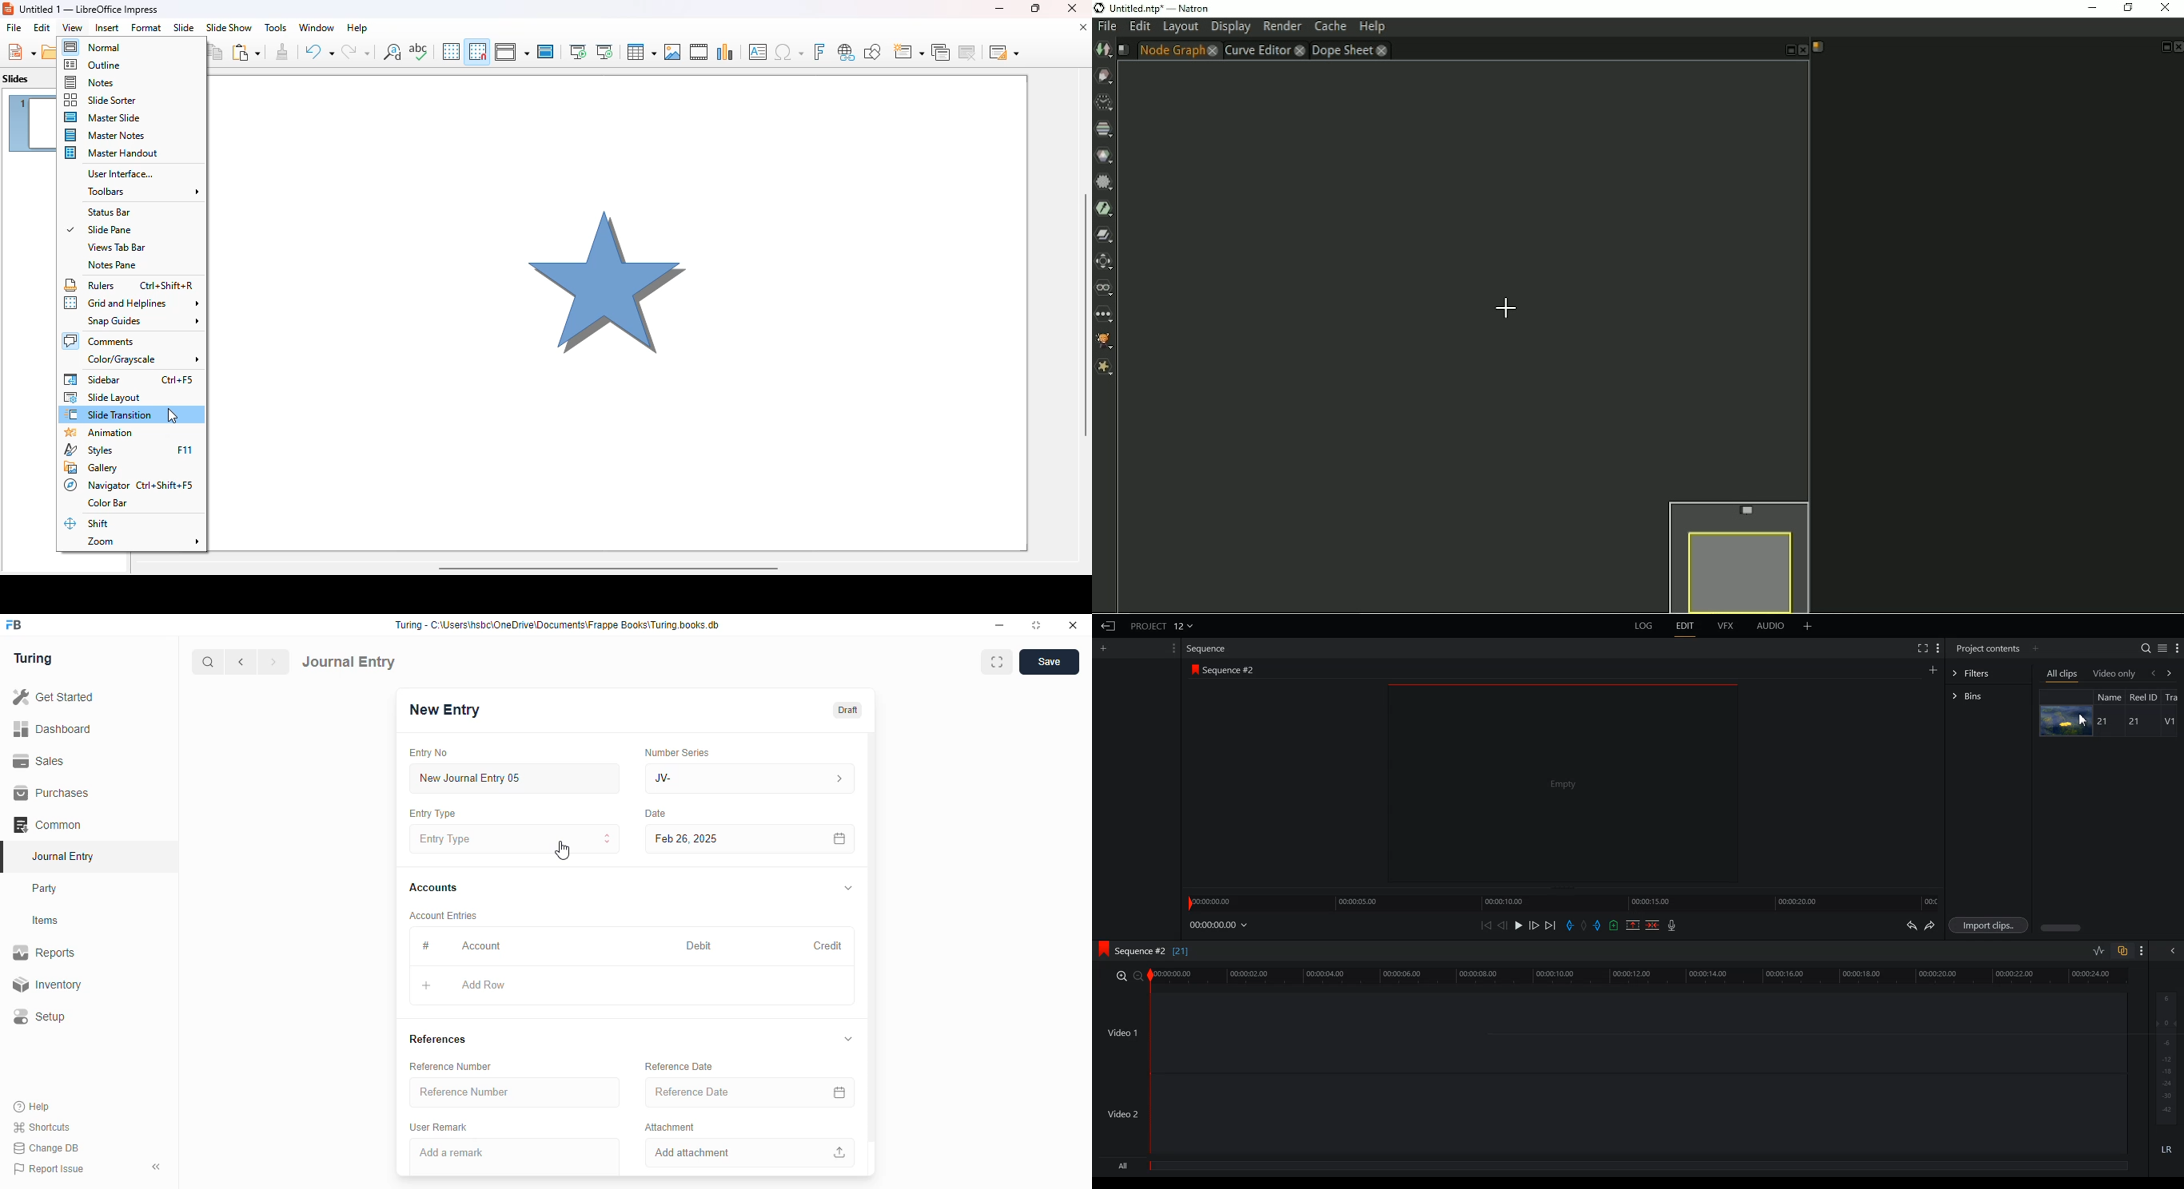  I want to click on insert text box, so click(759, 52).